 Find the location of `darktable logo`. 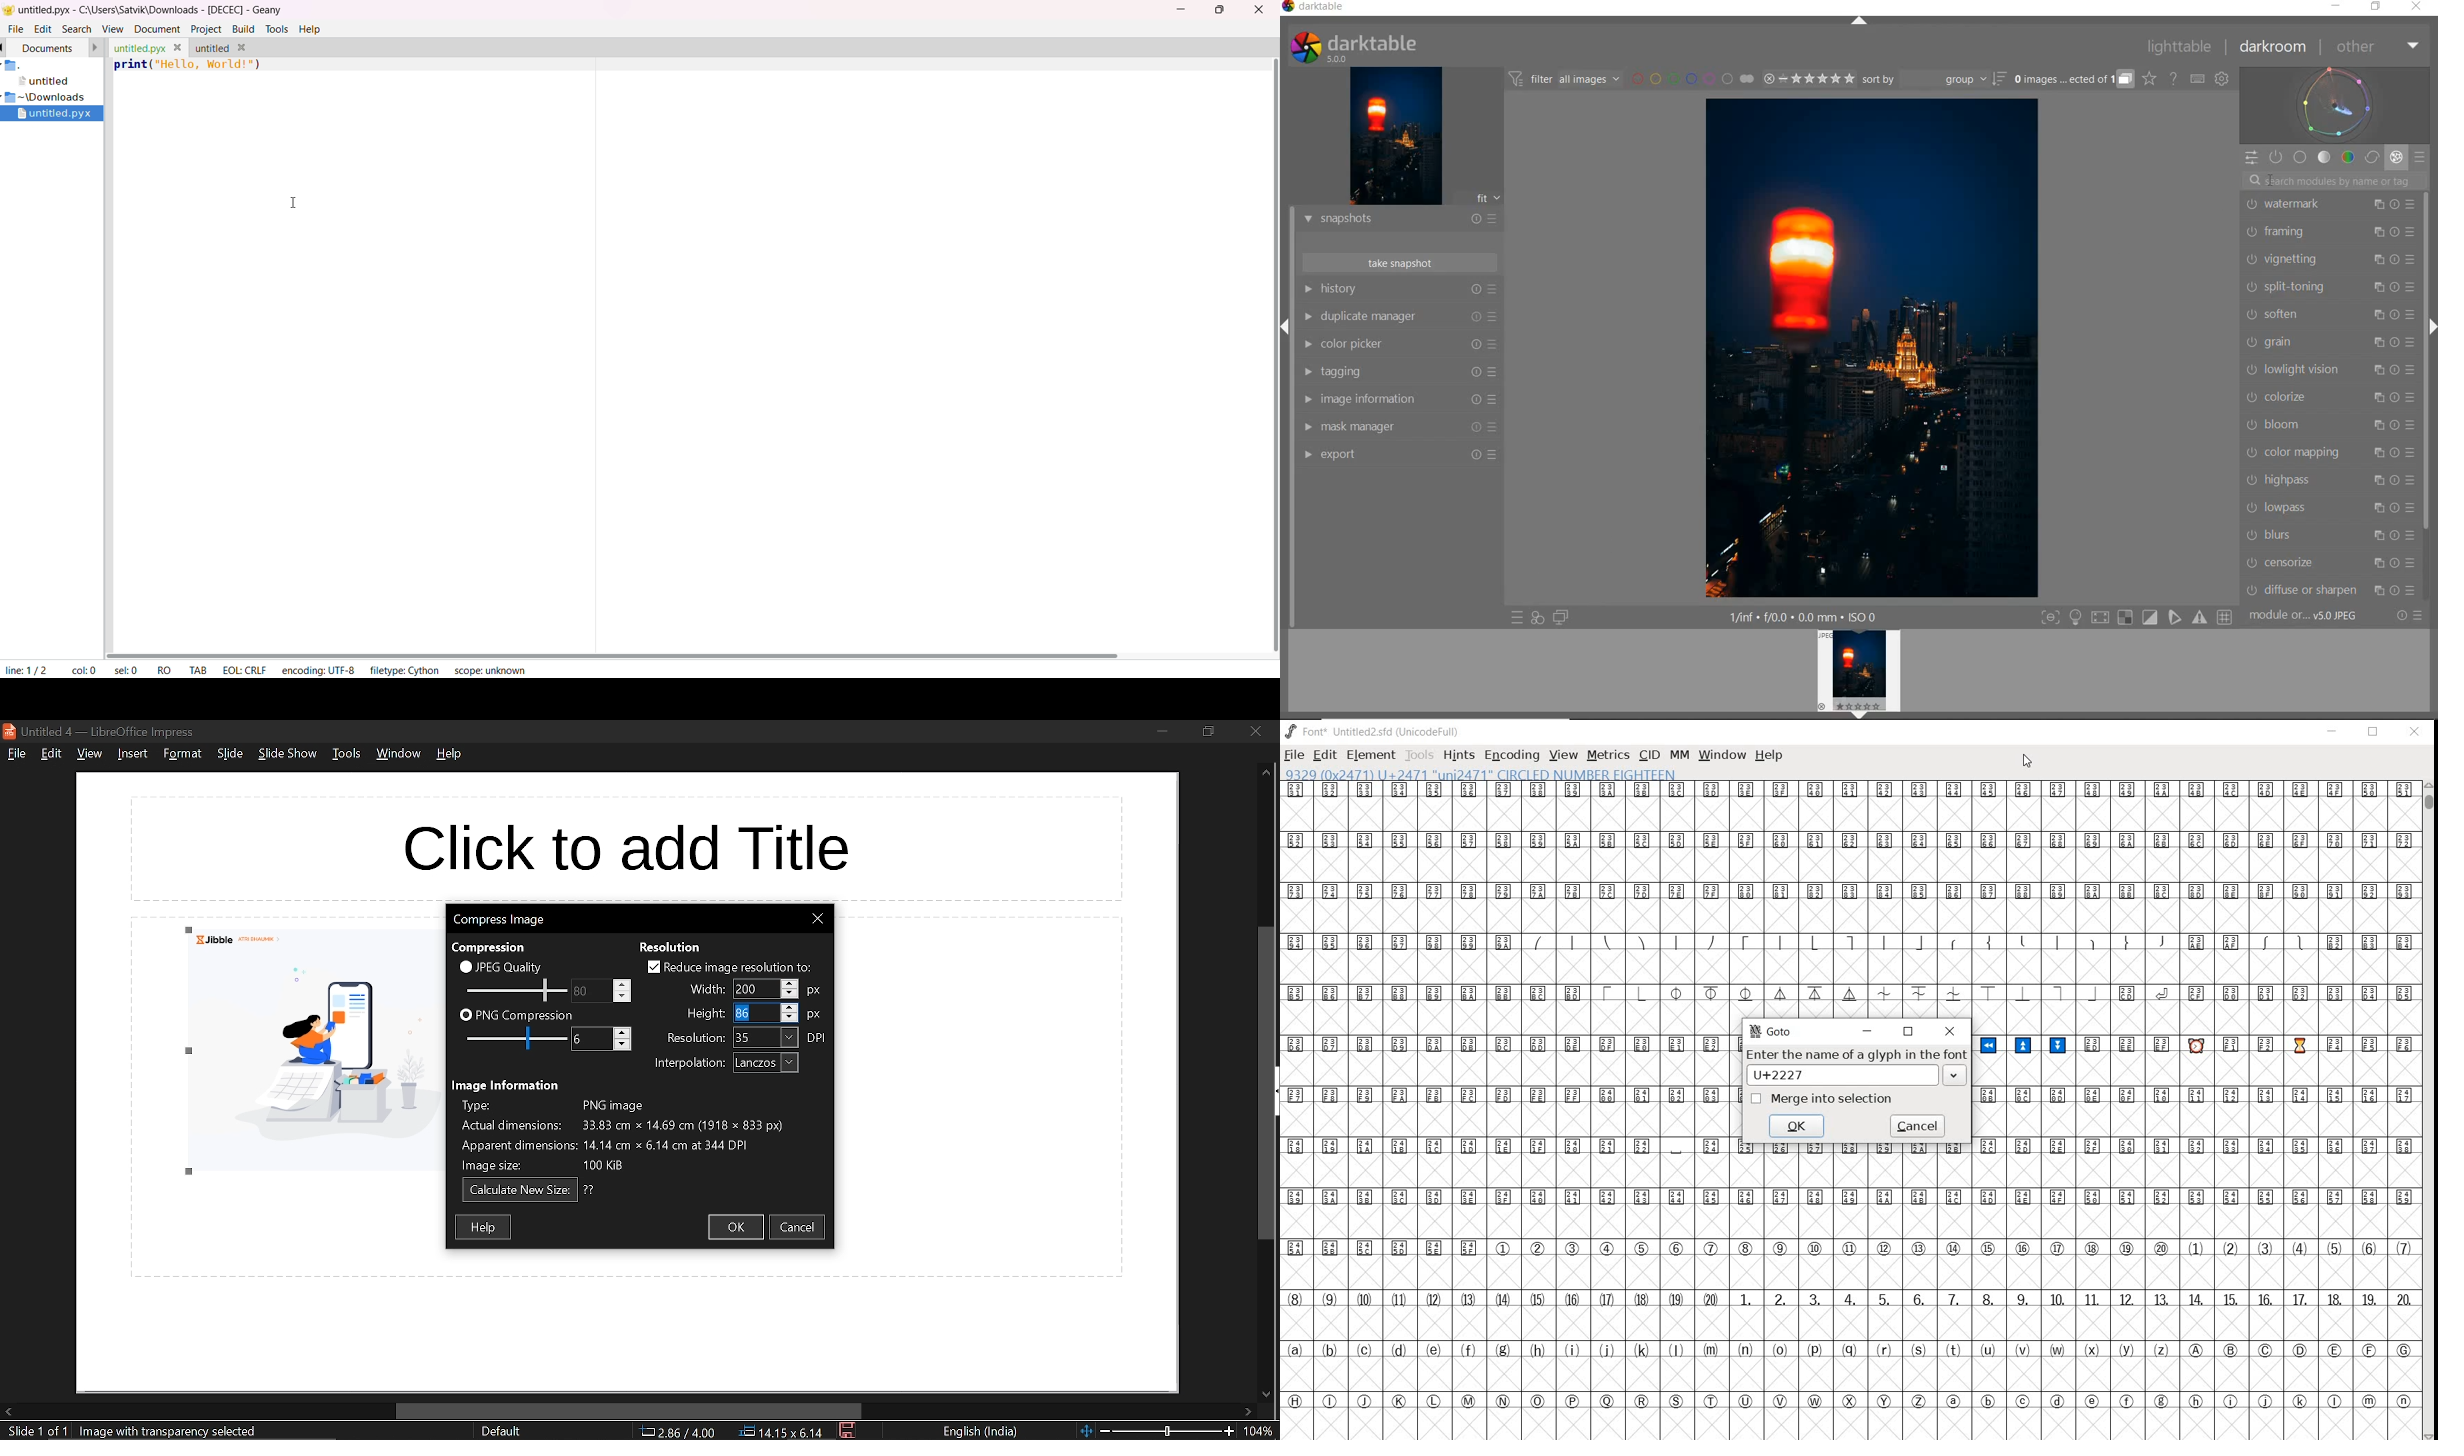

darktable logo is located at coordinates (1302, 47).